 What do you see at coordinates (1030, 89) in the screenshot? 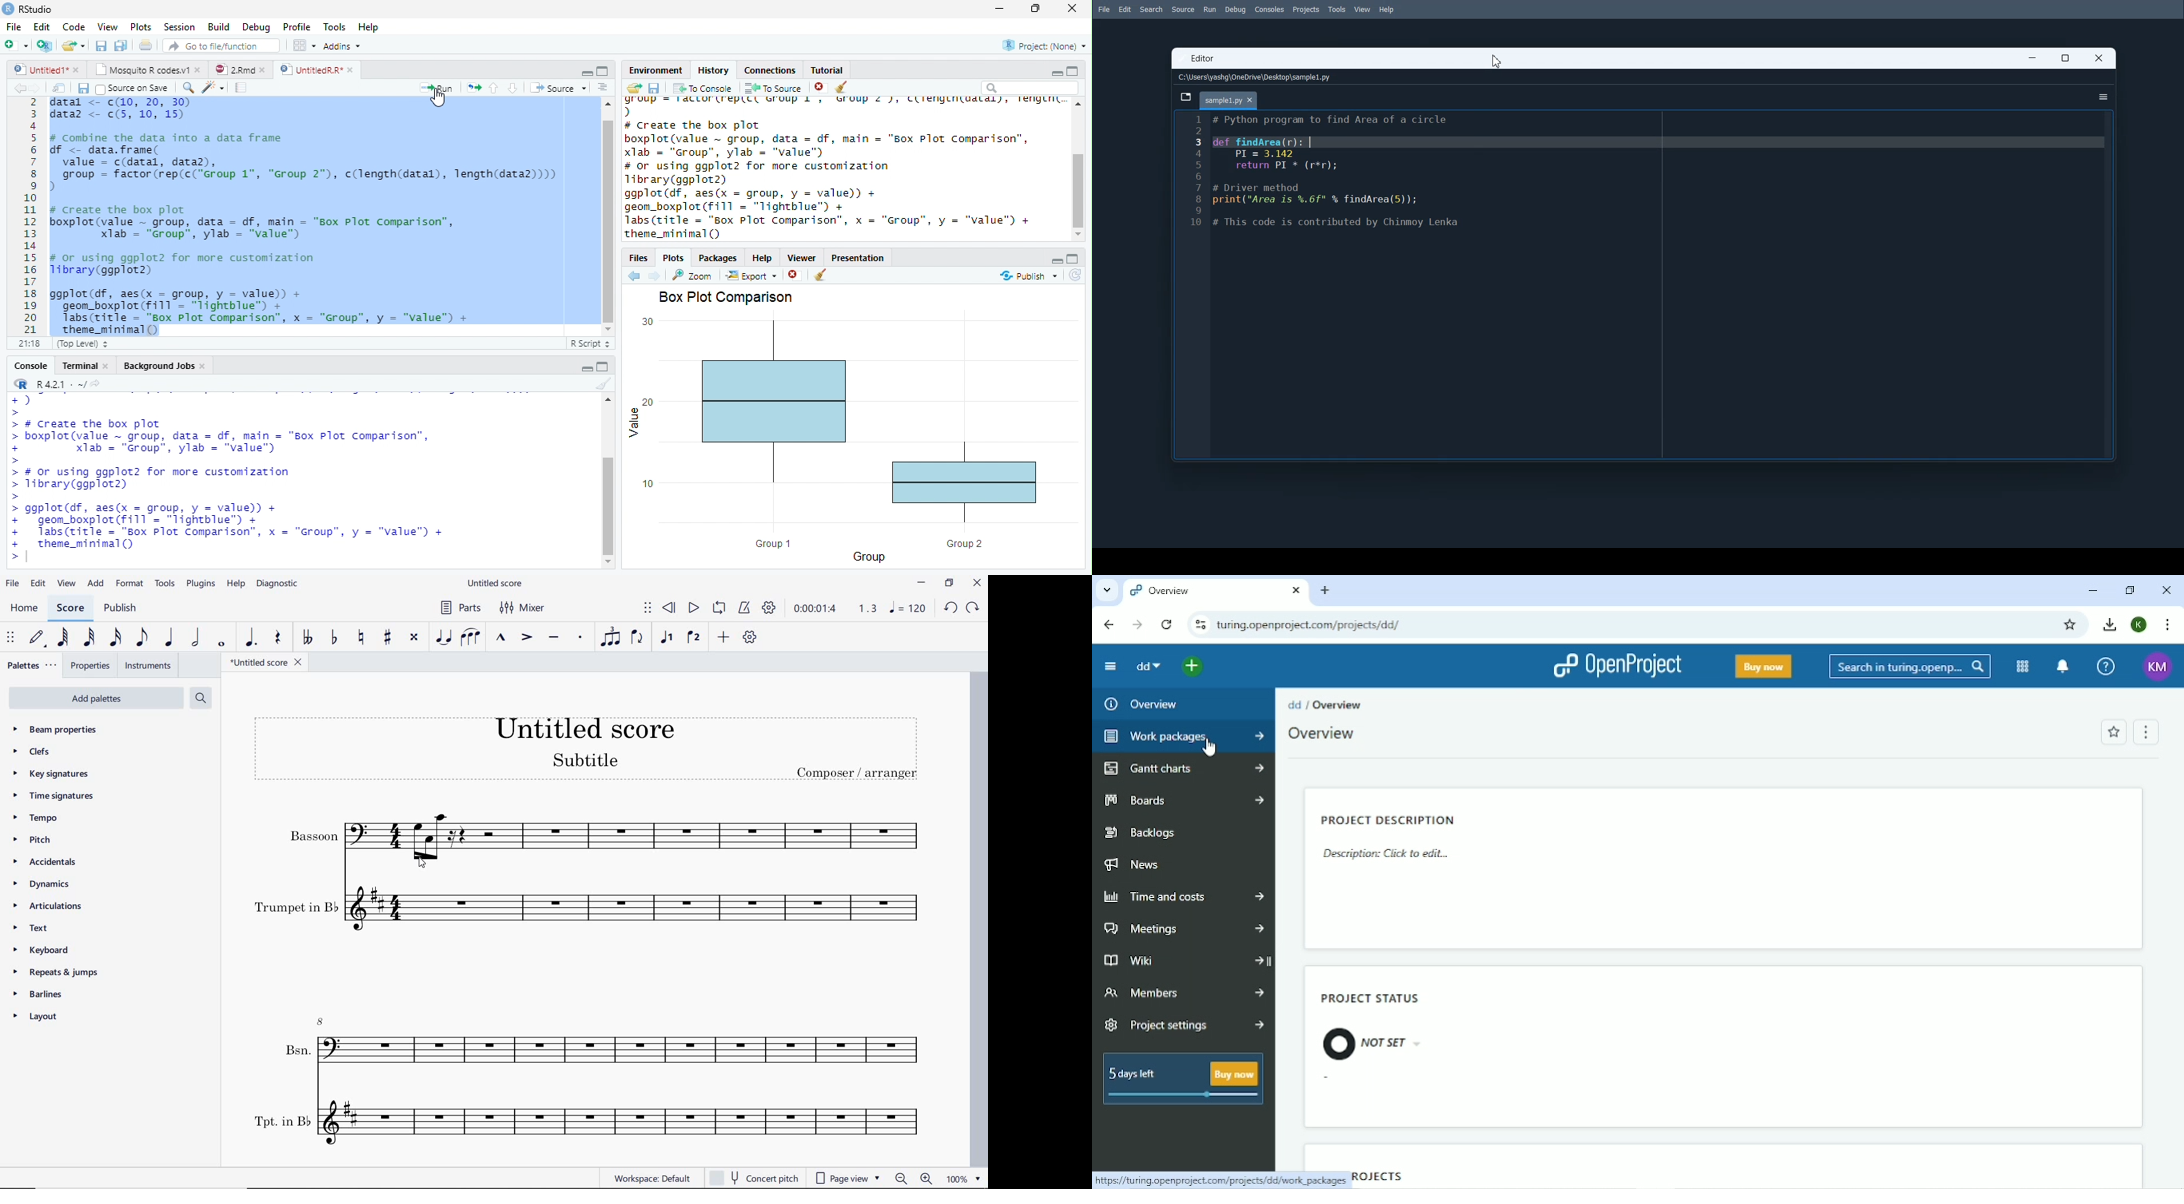
I see `Search bar` at bounding box center [1030, 89].